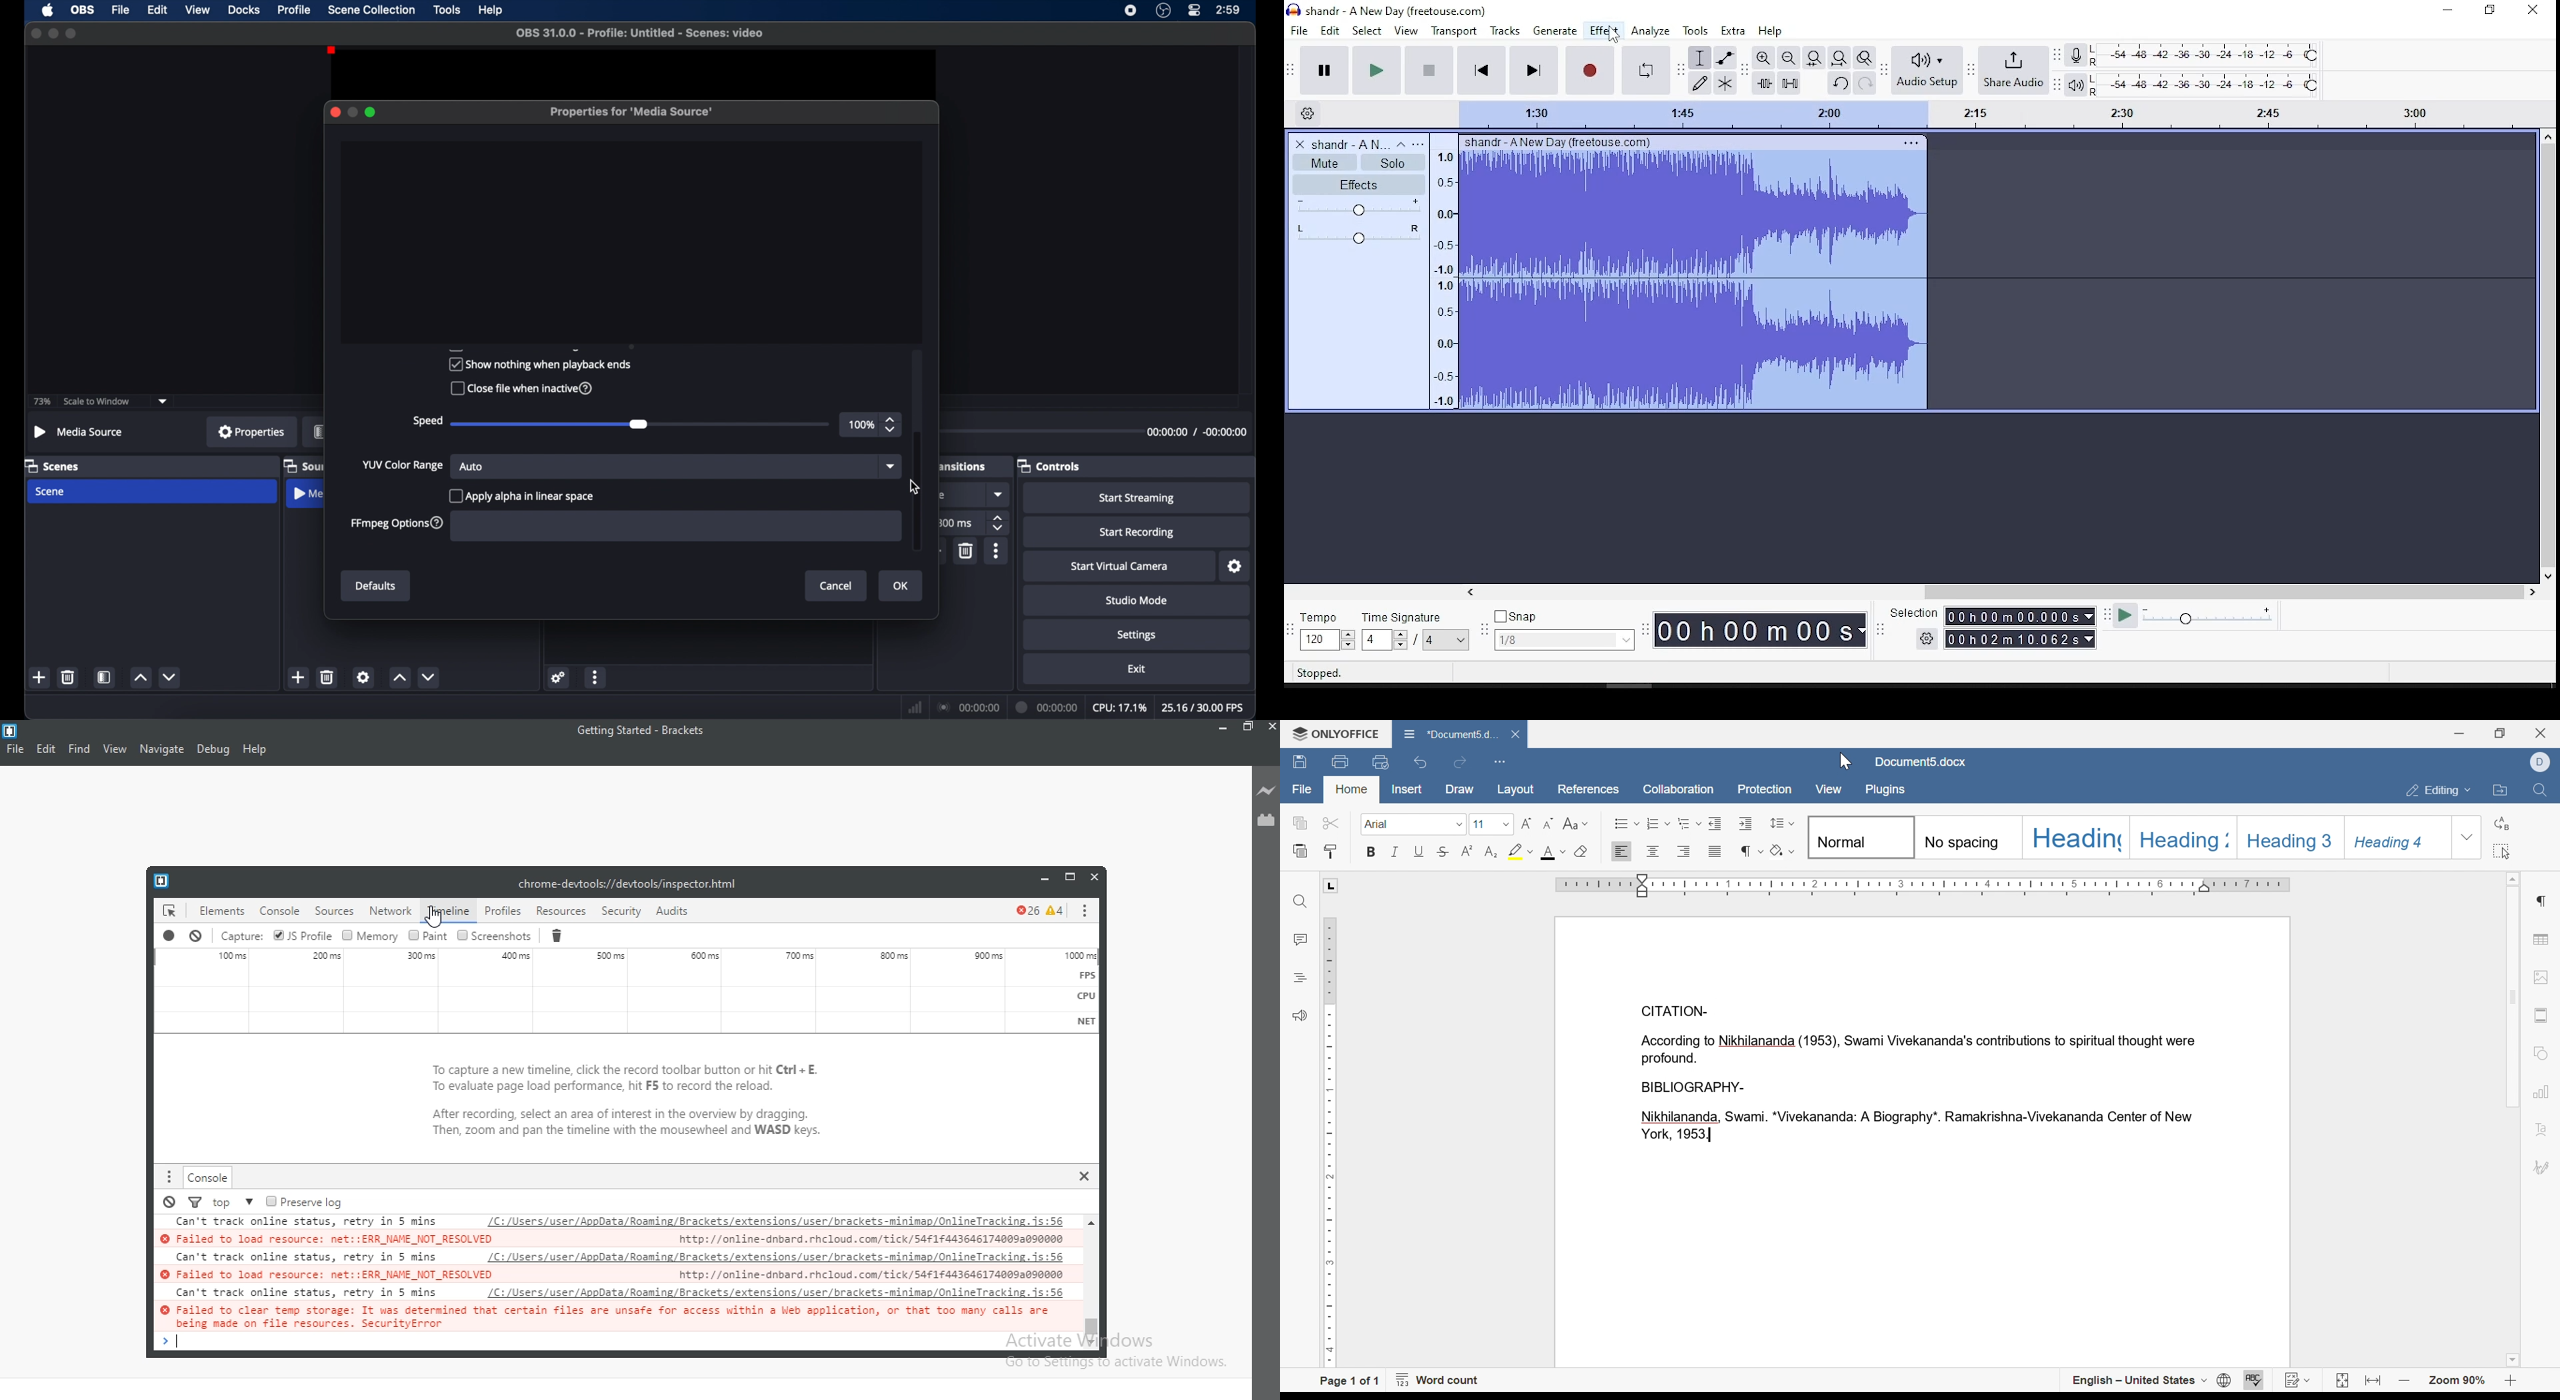  Describe the element at coordinates (2397, 839) in the screenshot. I see `Heading 4` at that location.